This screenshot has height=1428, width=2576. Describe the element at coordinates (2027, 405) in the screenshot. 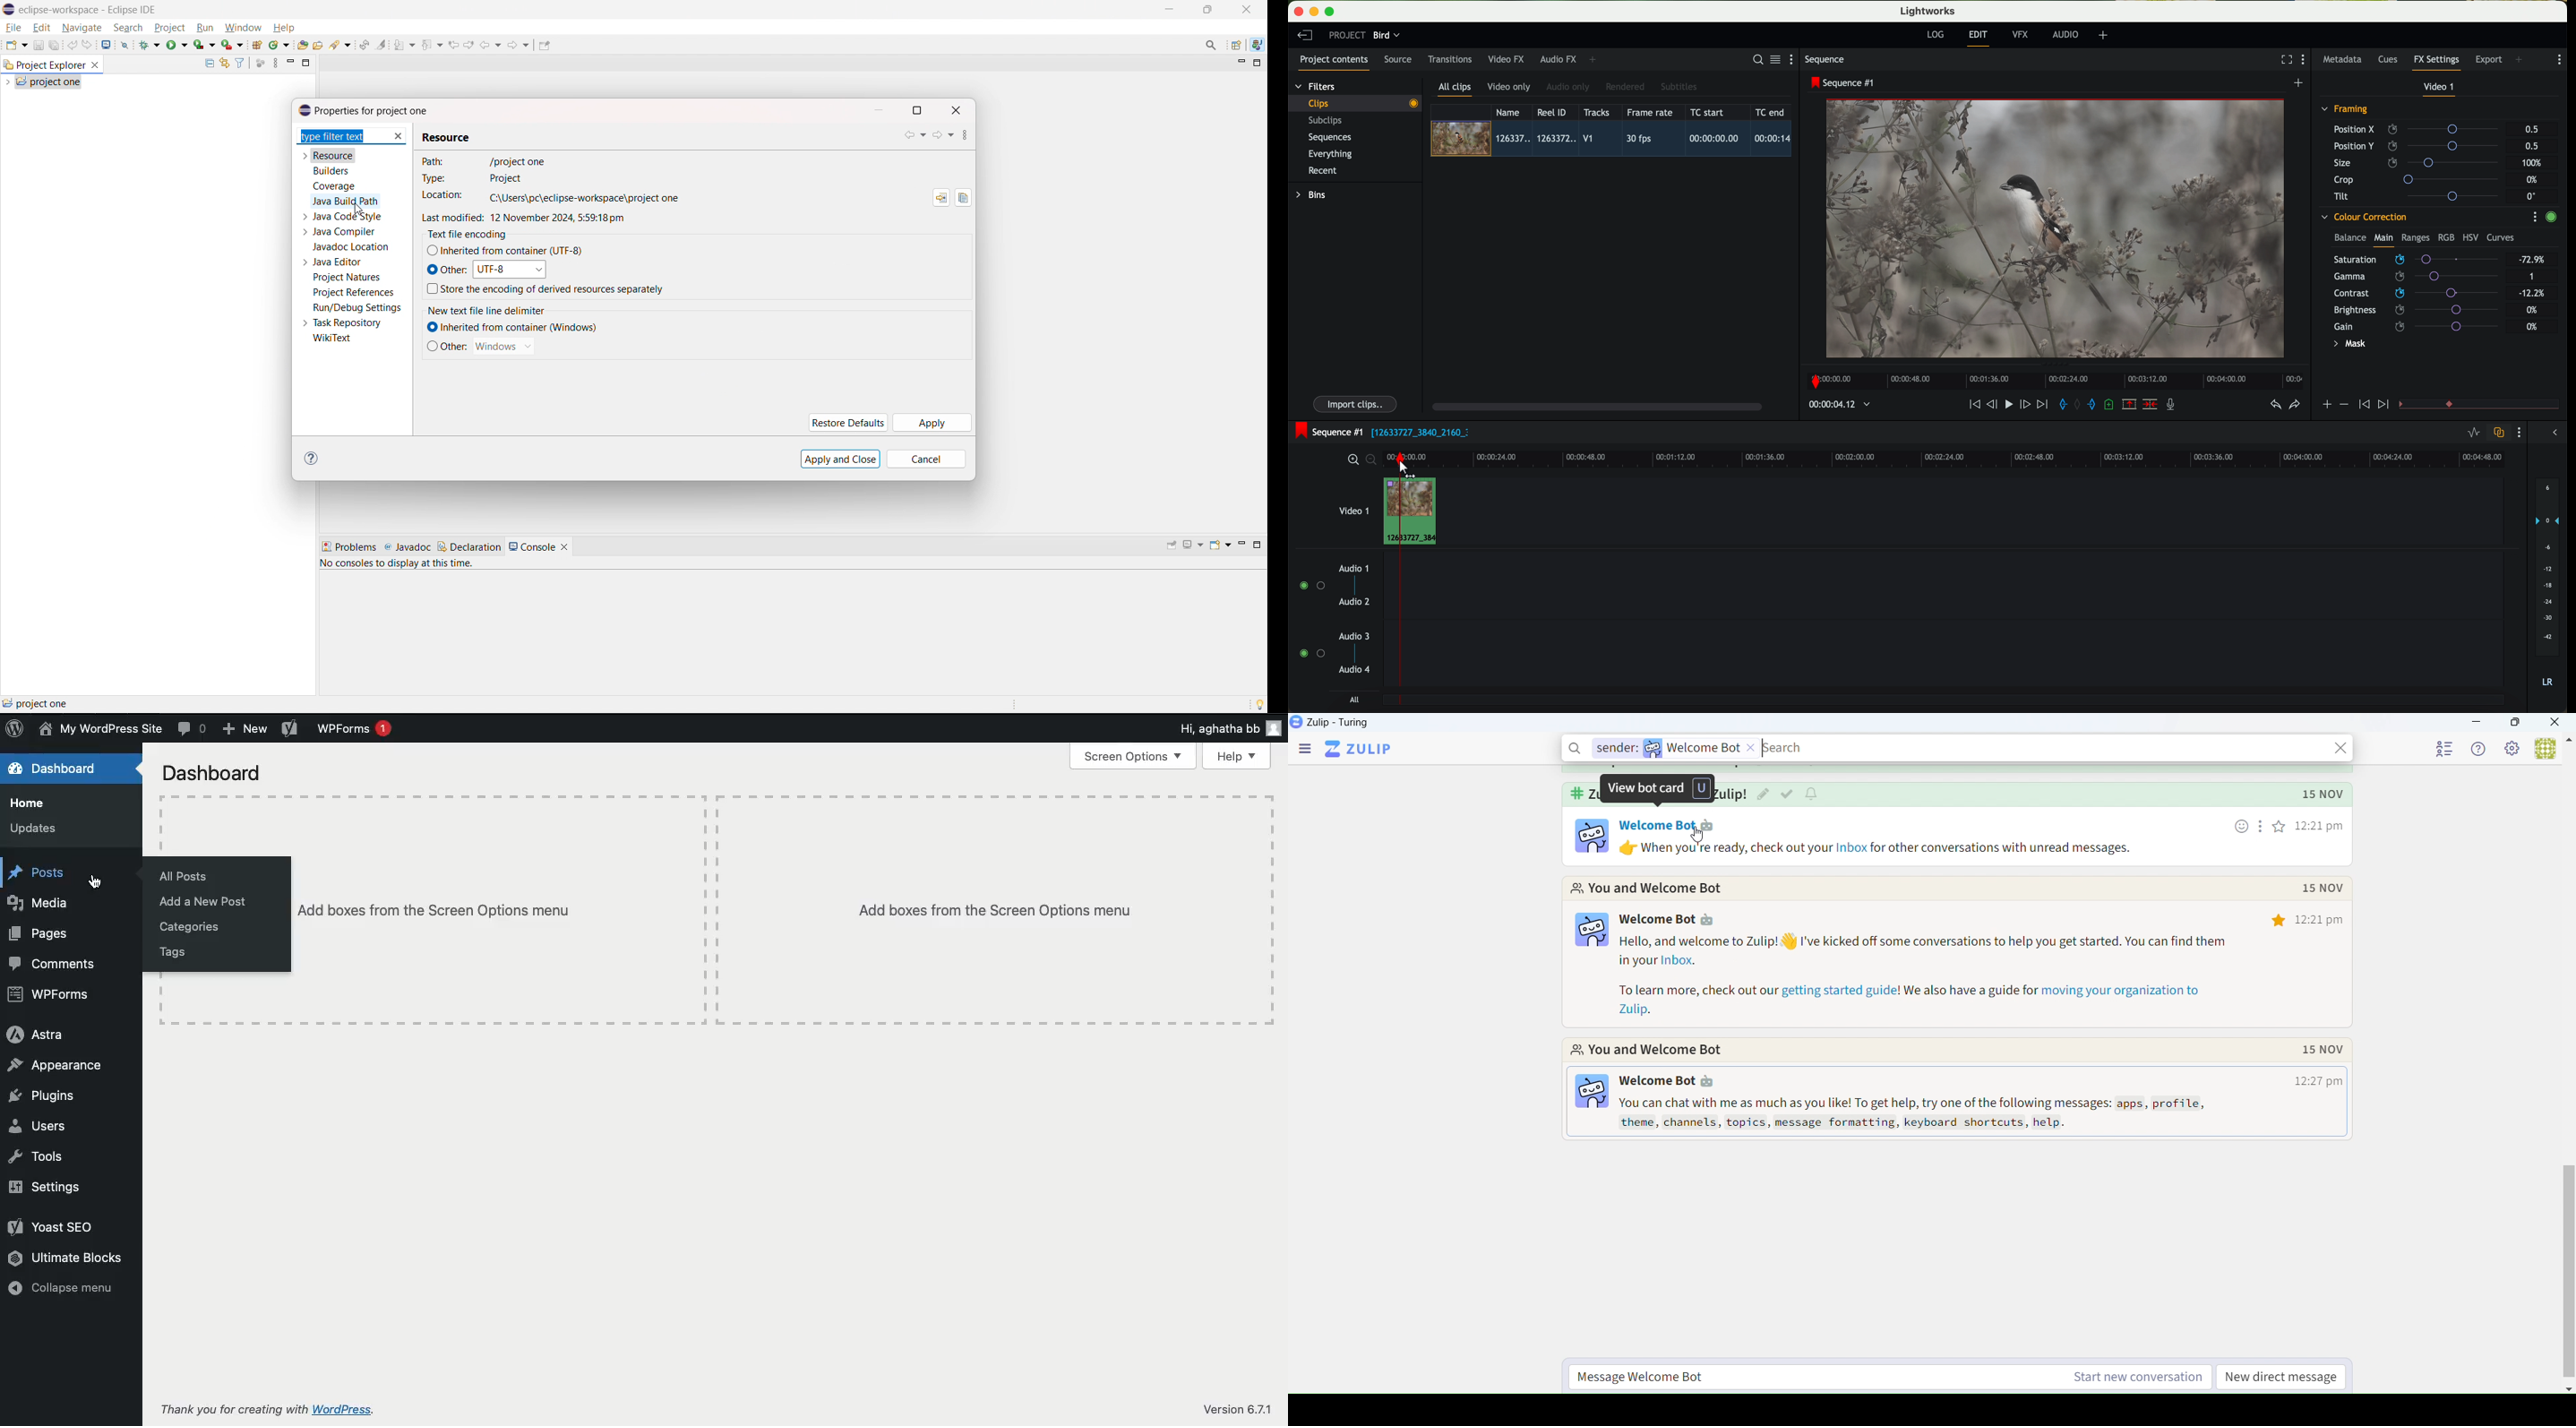

I see `nudge one frame foward` at that location.